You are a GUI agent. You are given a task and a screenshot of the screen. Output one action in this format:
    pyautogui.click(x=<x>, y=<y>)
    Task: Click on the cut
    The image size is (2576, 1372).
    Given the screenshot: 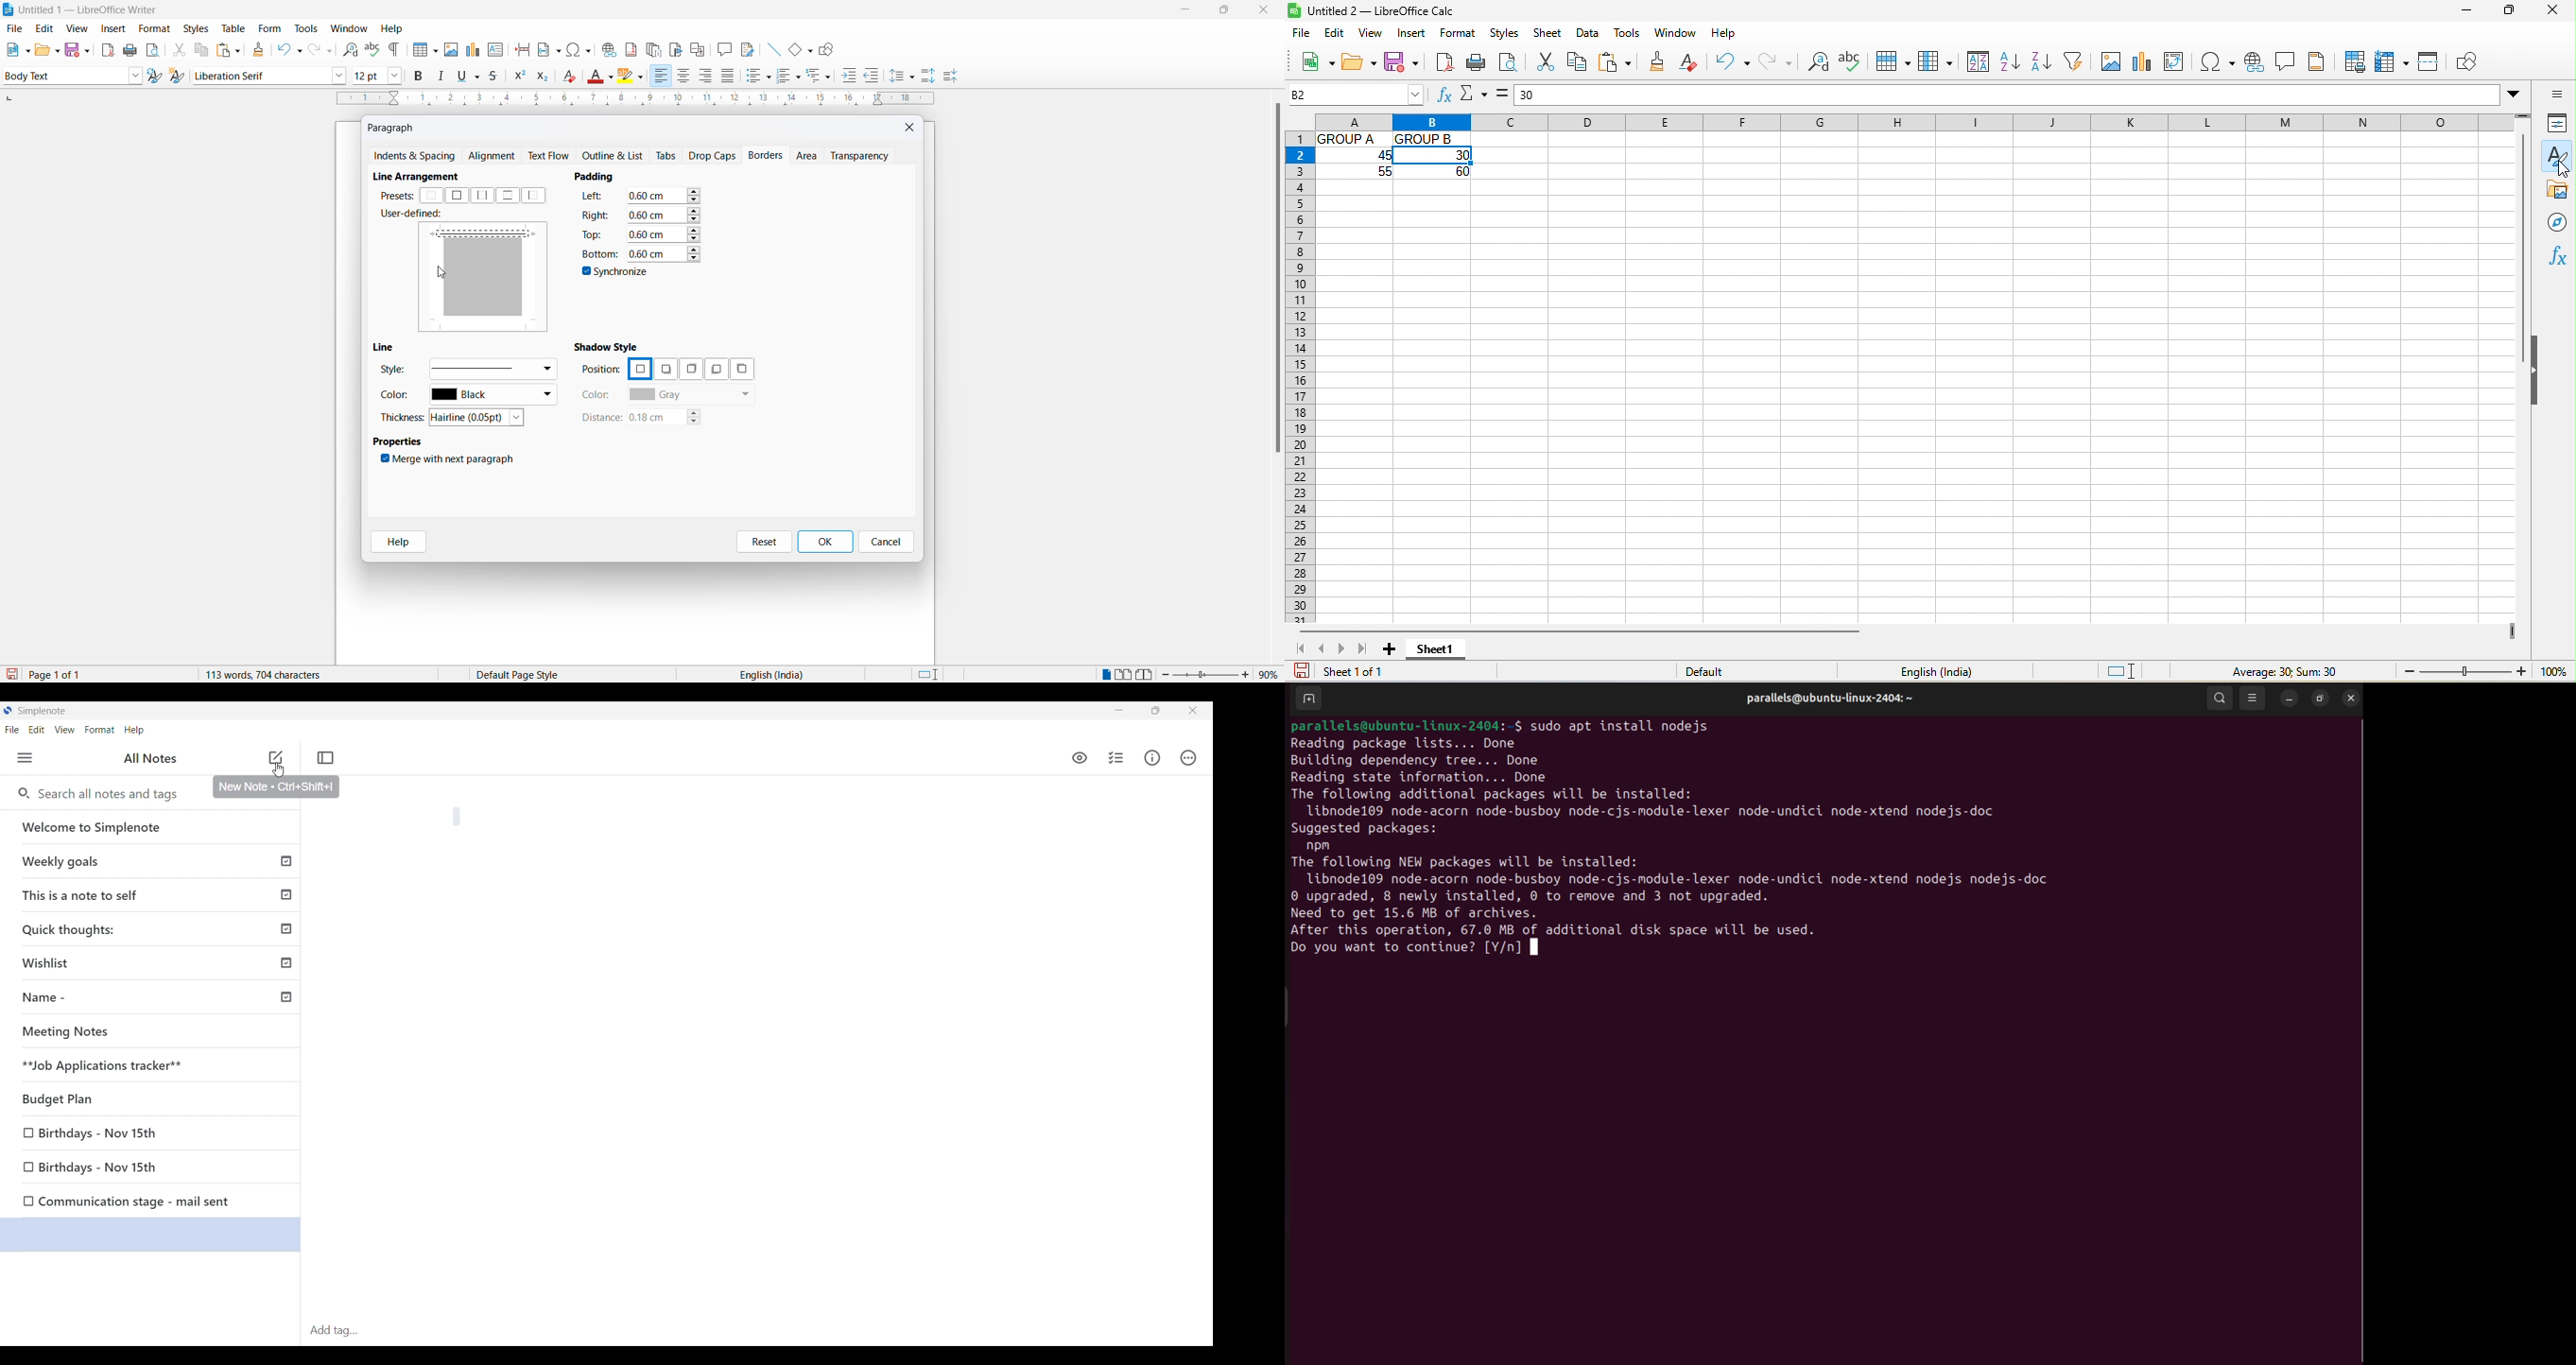 What is the action you would take?
    pyautogui.click(x=179, y=50)
    